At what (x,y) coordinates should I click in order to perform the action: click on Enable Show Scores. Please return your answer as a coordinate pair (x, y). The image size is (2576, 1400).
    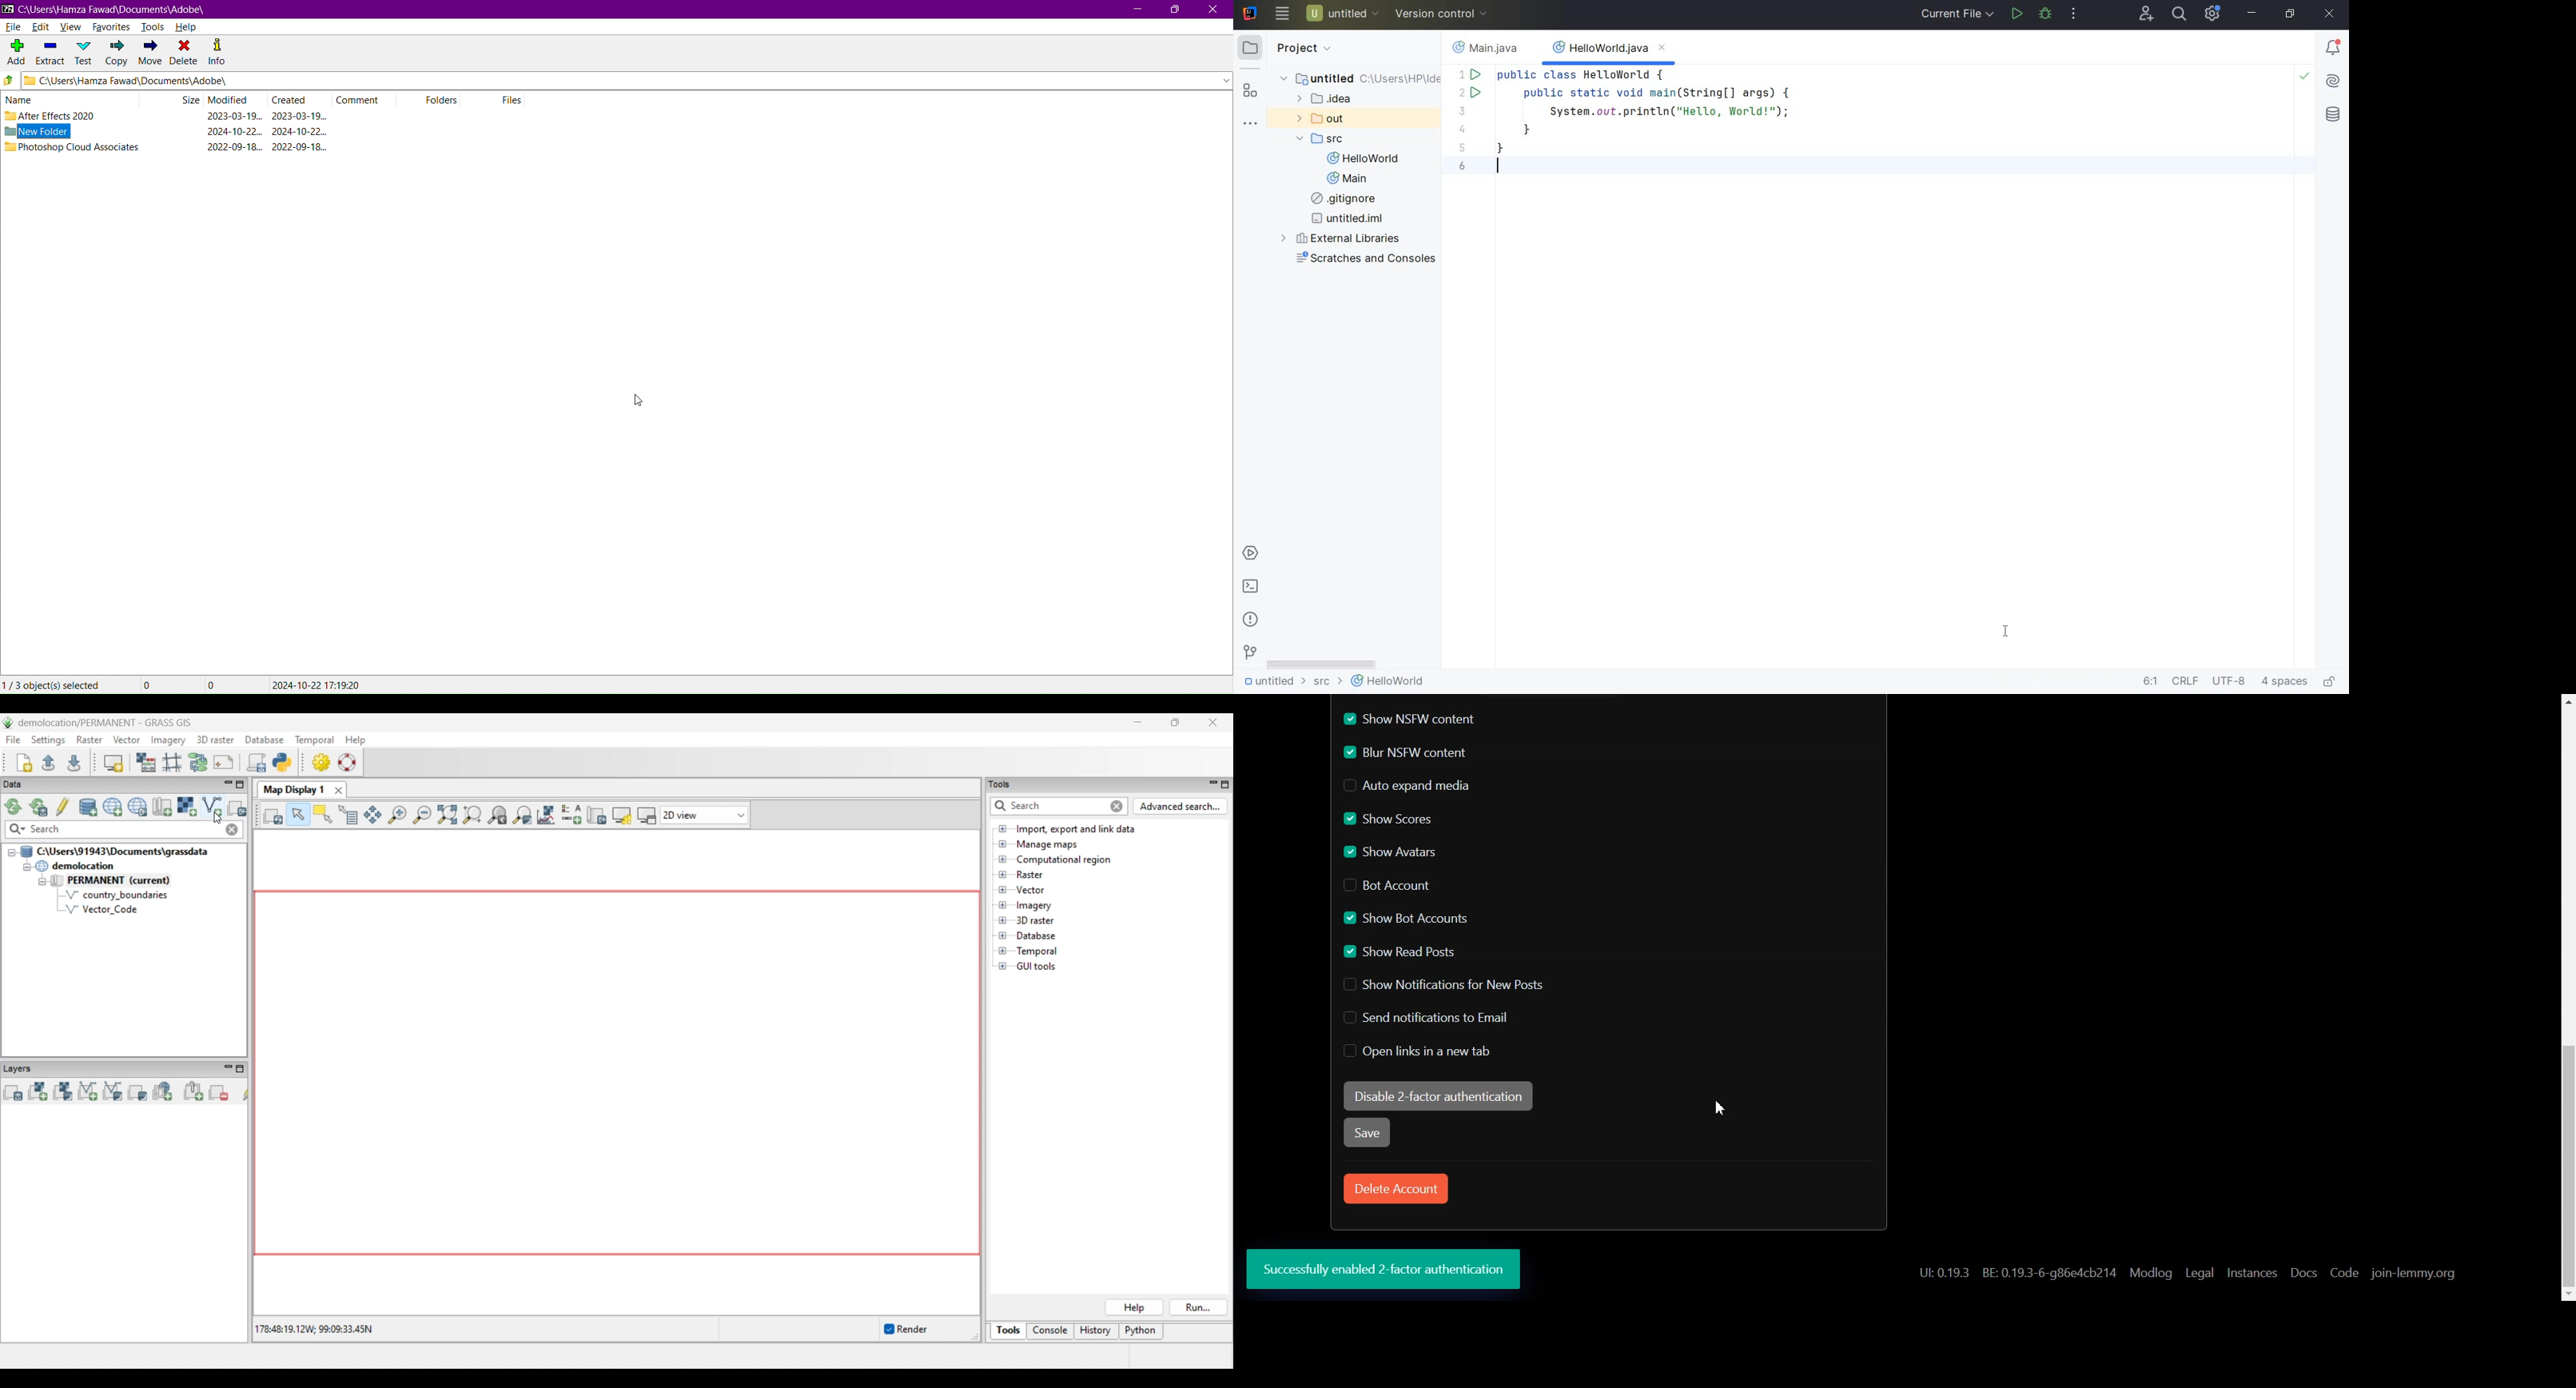
    Looking at the image, I should click on (1389, 818).